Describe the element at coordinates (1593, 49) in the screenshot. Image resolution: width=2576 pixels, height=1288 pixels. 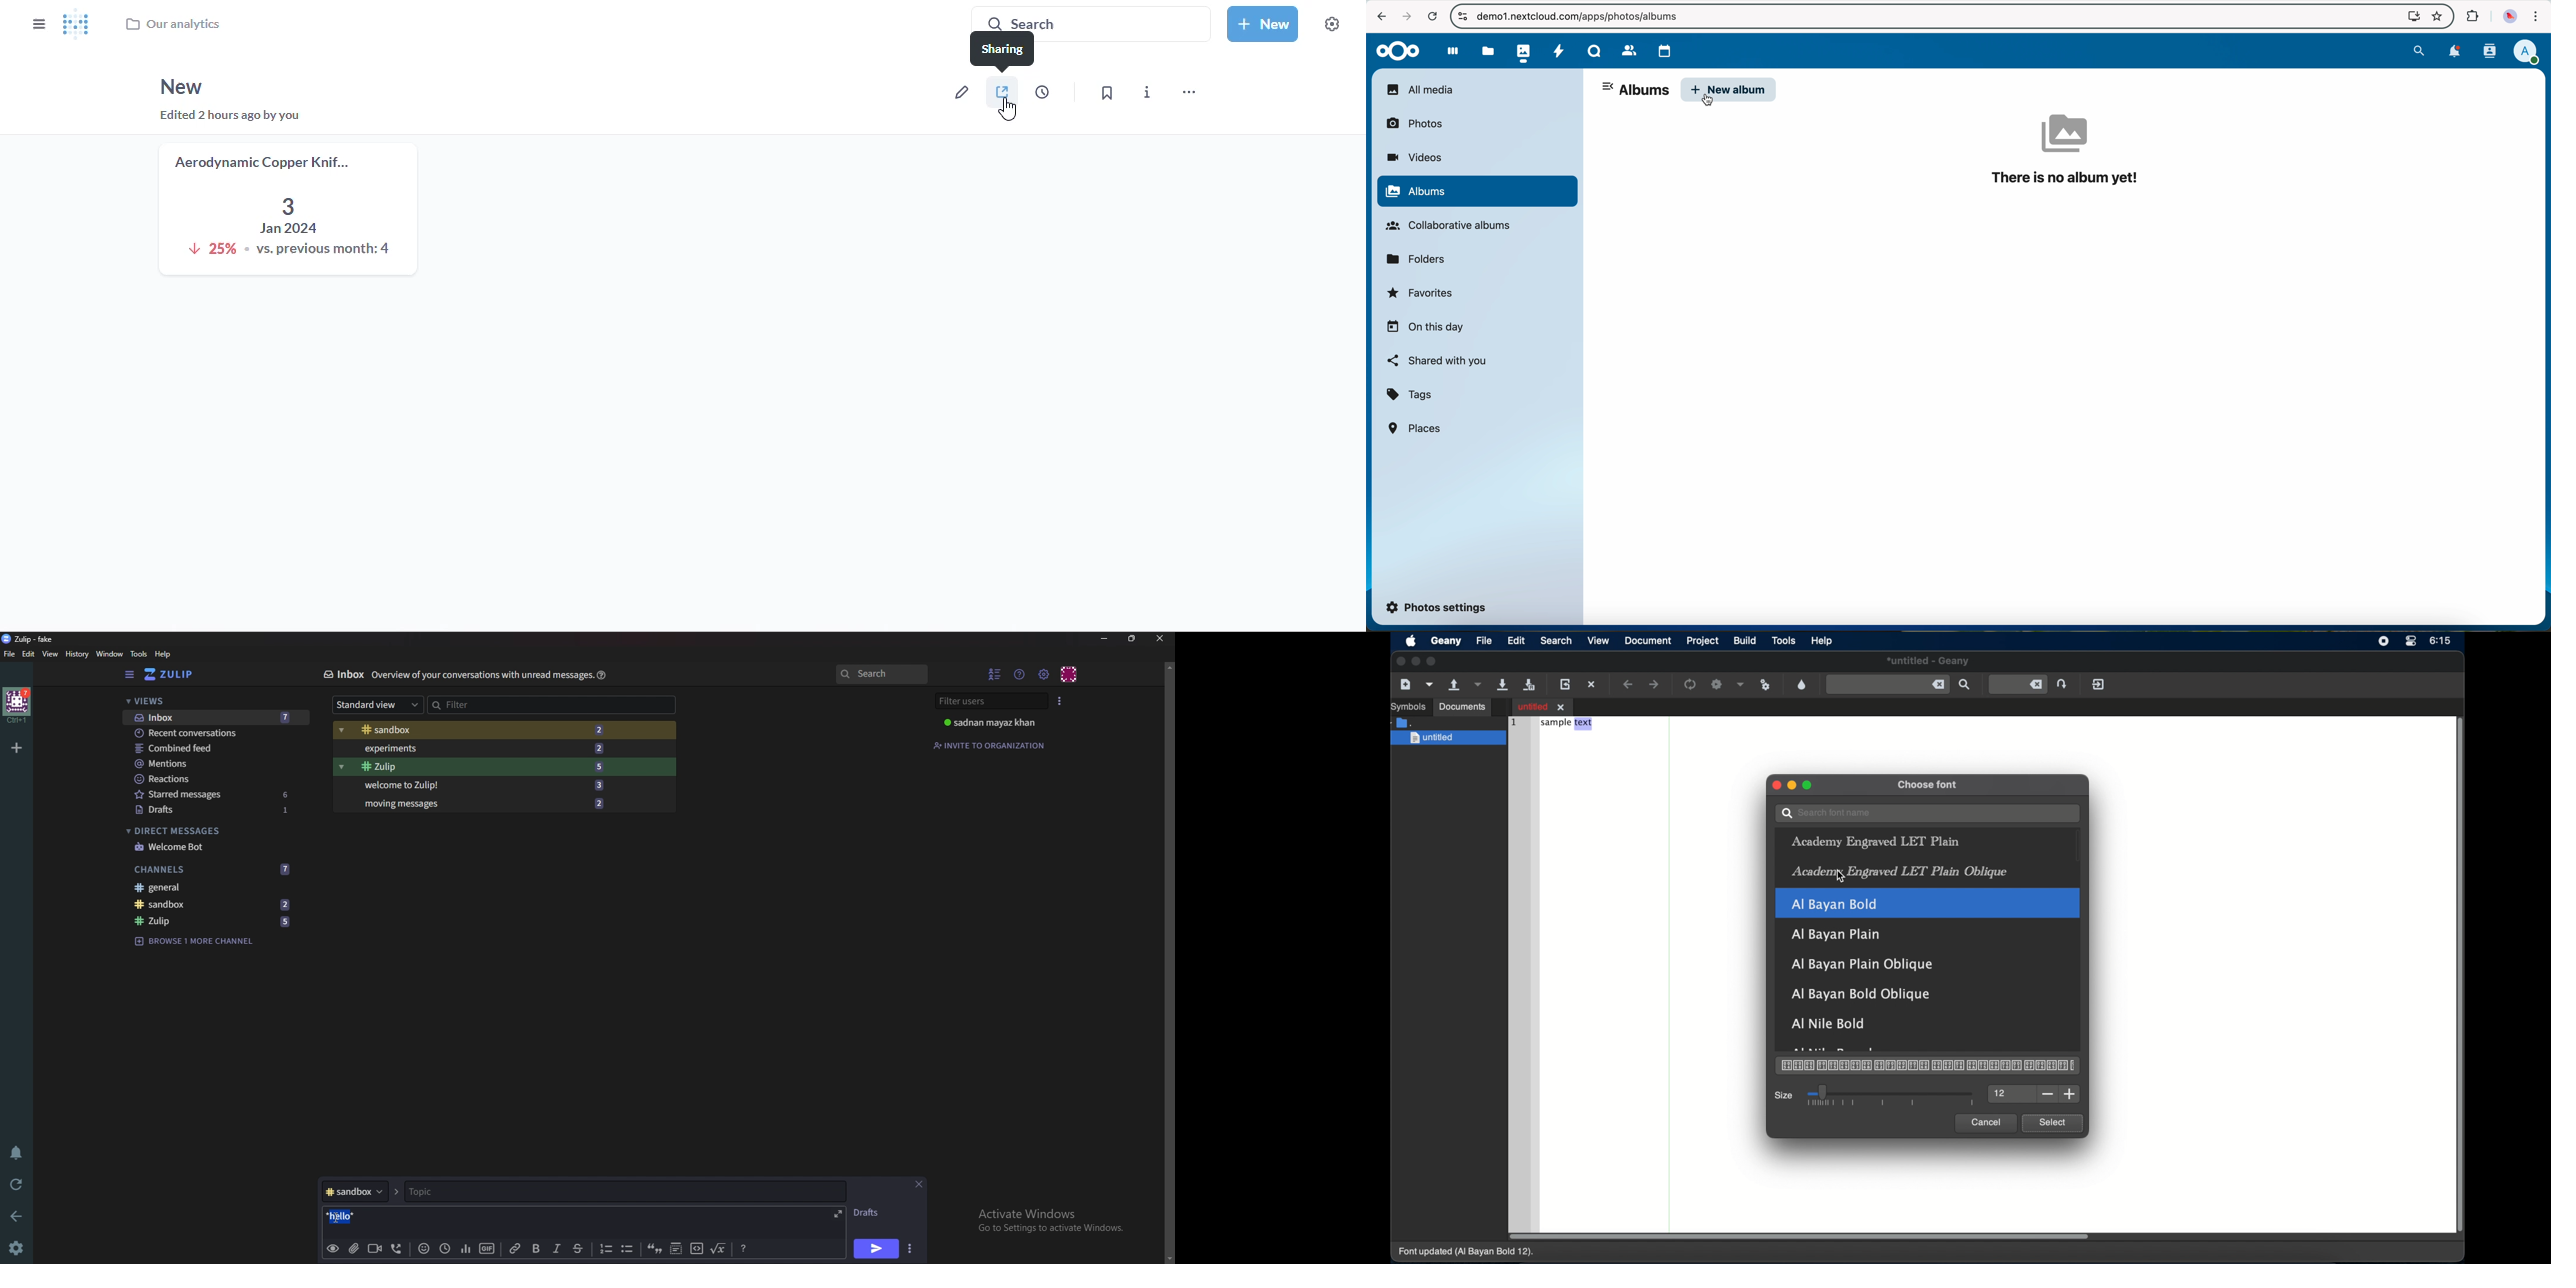
I see `Talk` at that location.